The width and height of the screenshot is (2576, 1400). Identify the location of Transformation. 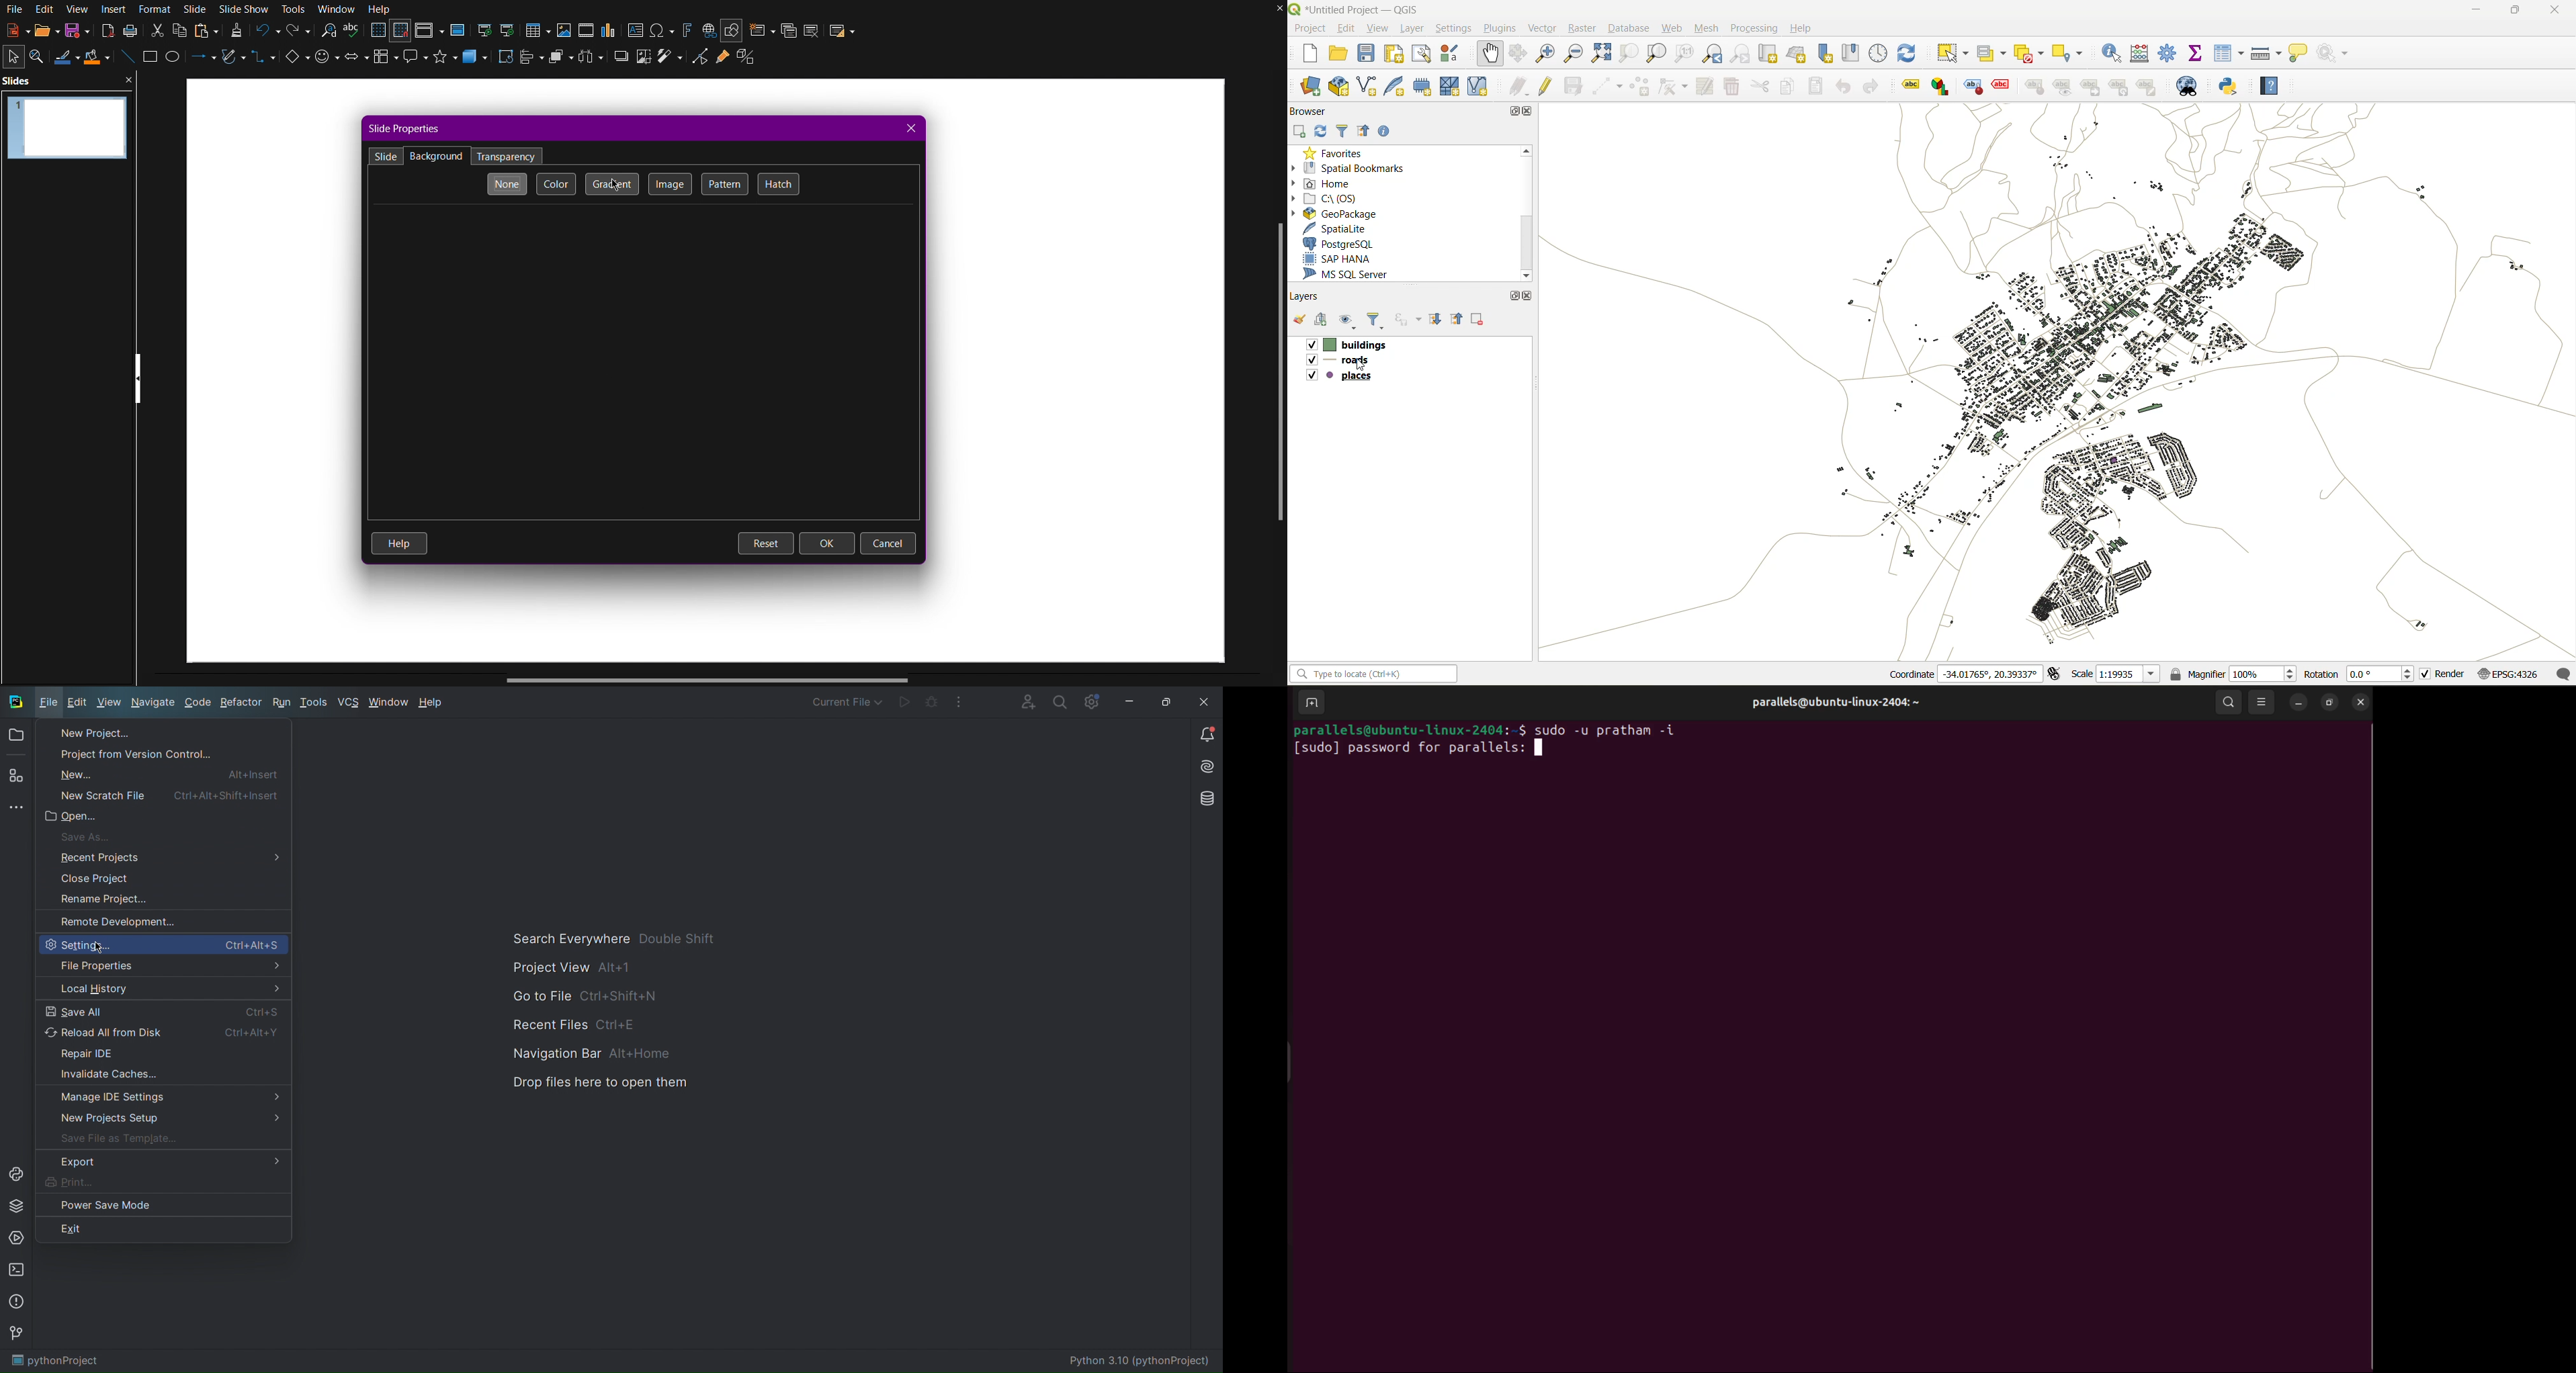
(507, 60).